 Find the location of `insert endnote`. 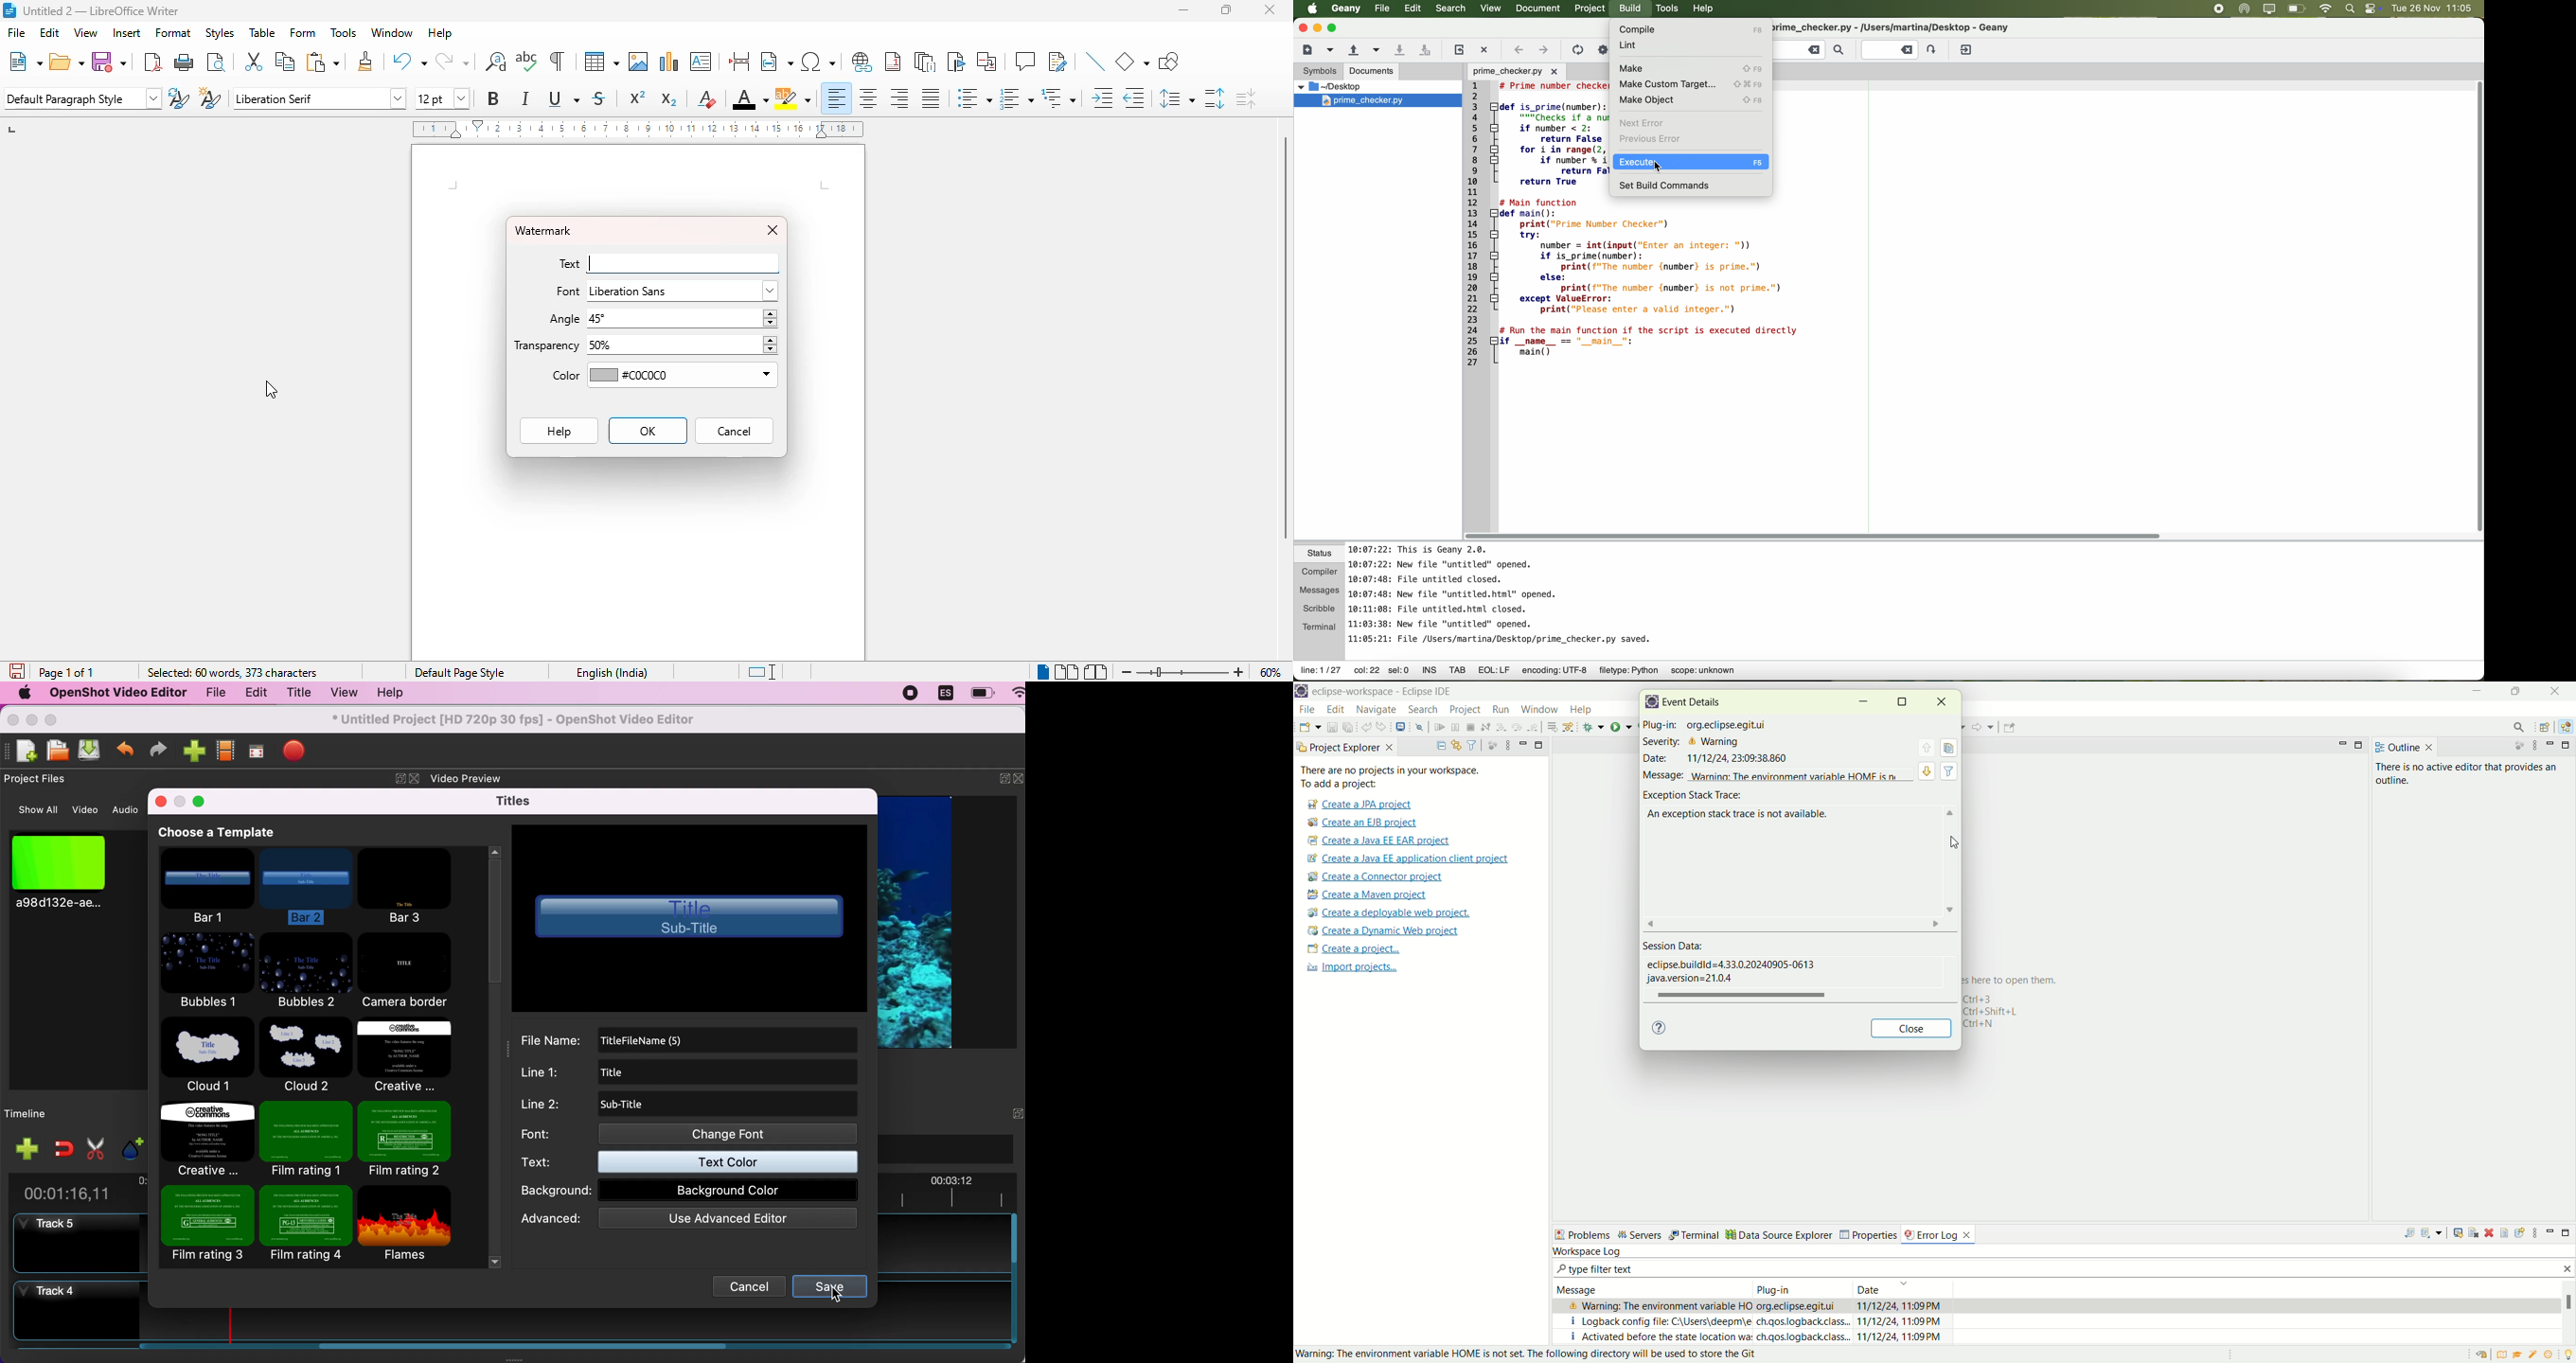

insert endnote is located at coordinates (925, 62).